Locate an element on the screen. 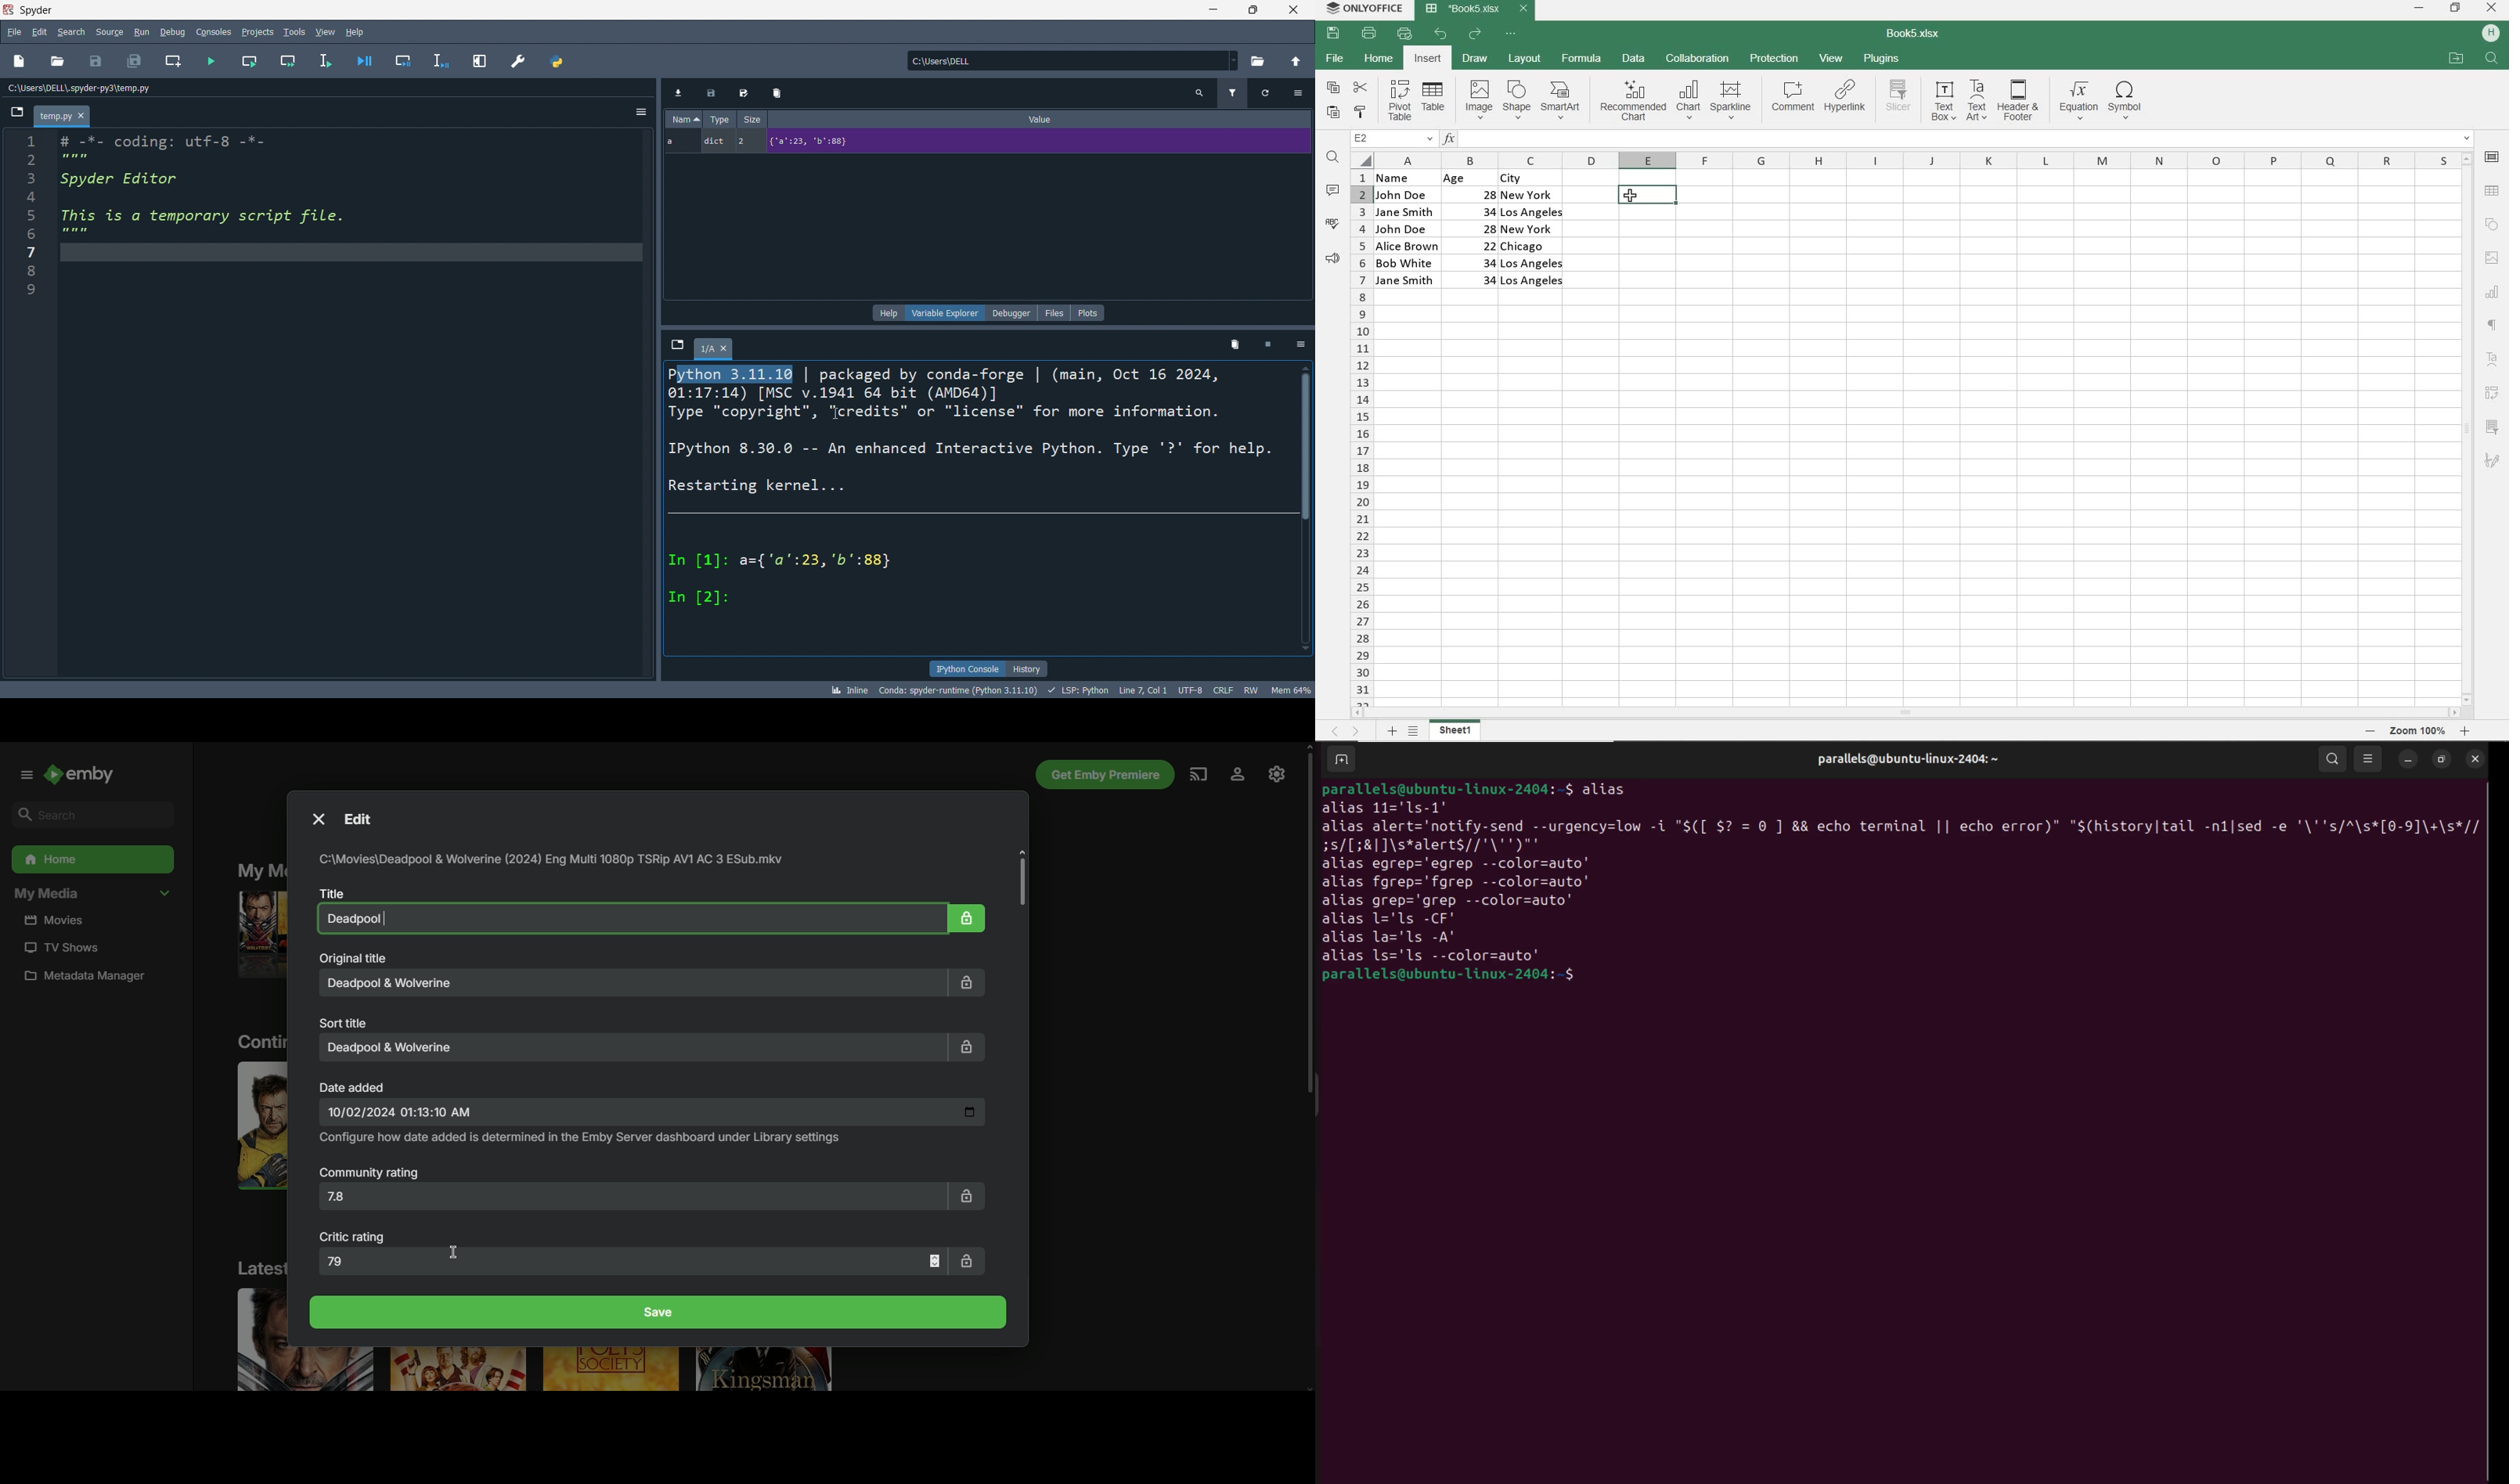 This screenshot has height=1484, width=2520. INSERT is located at coordinates (1427, 58).